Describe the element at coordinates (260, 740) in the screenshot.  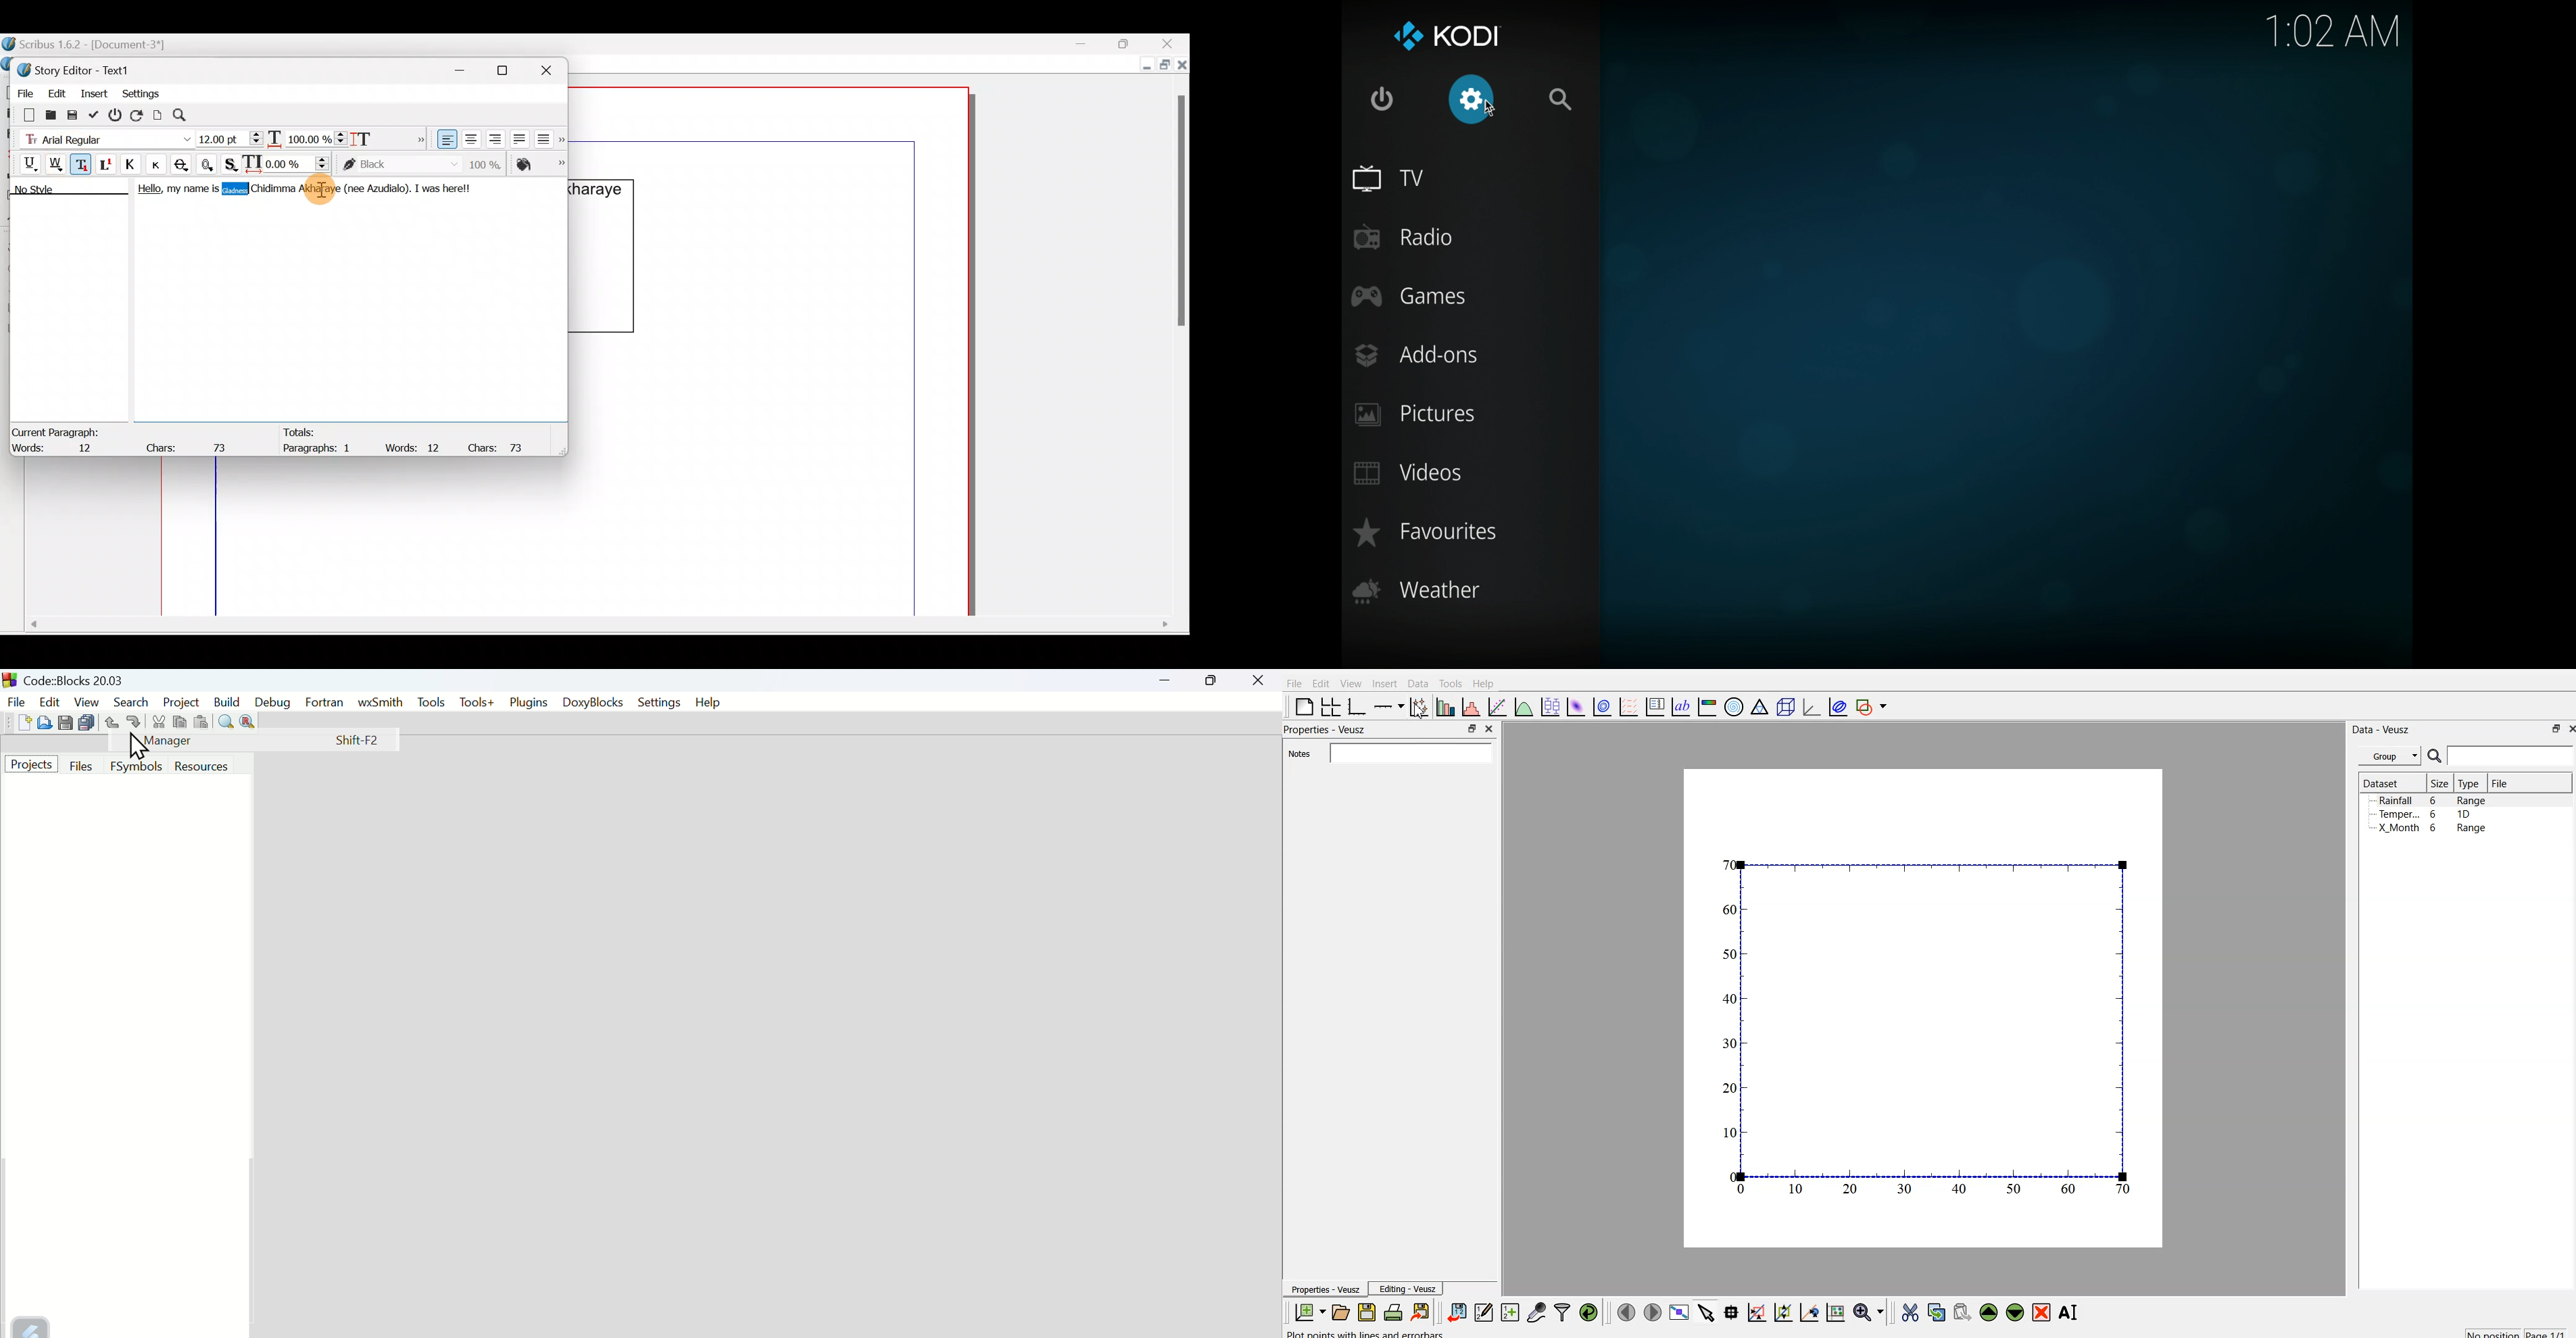
I see `Manager` at that location.